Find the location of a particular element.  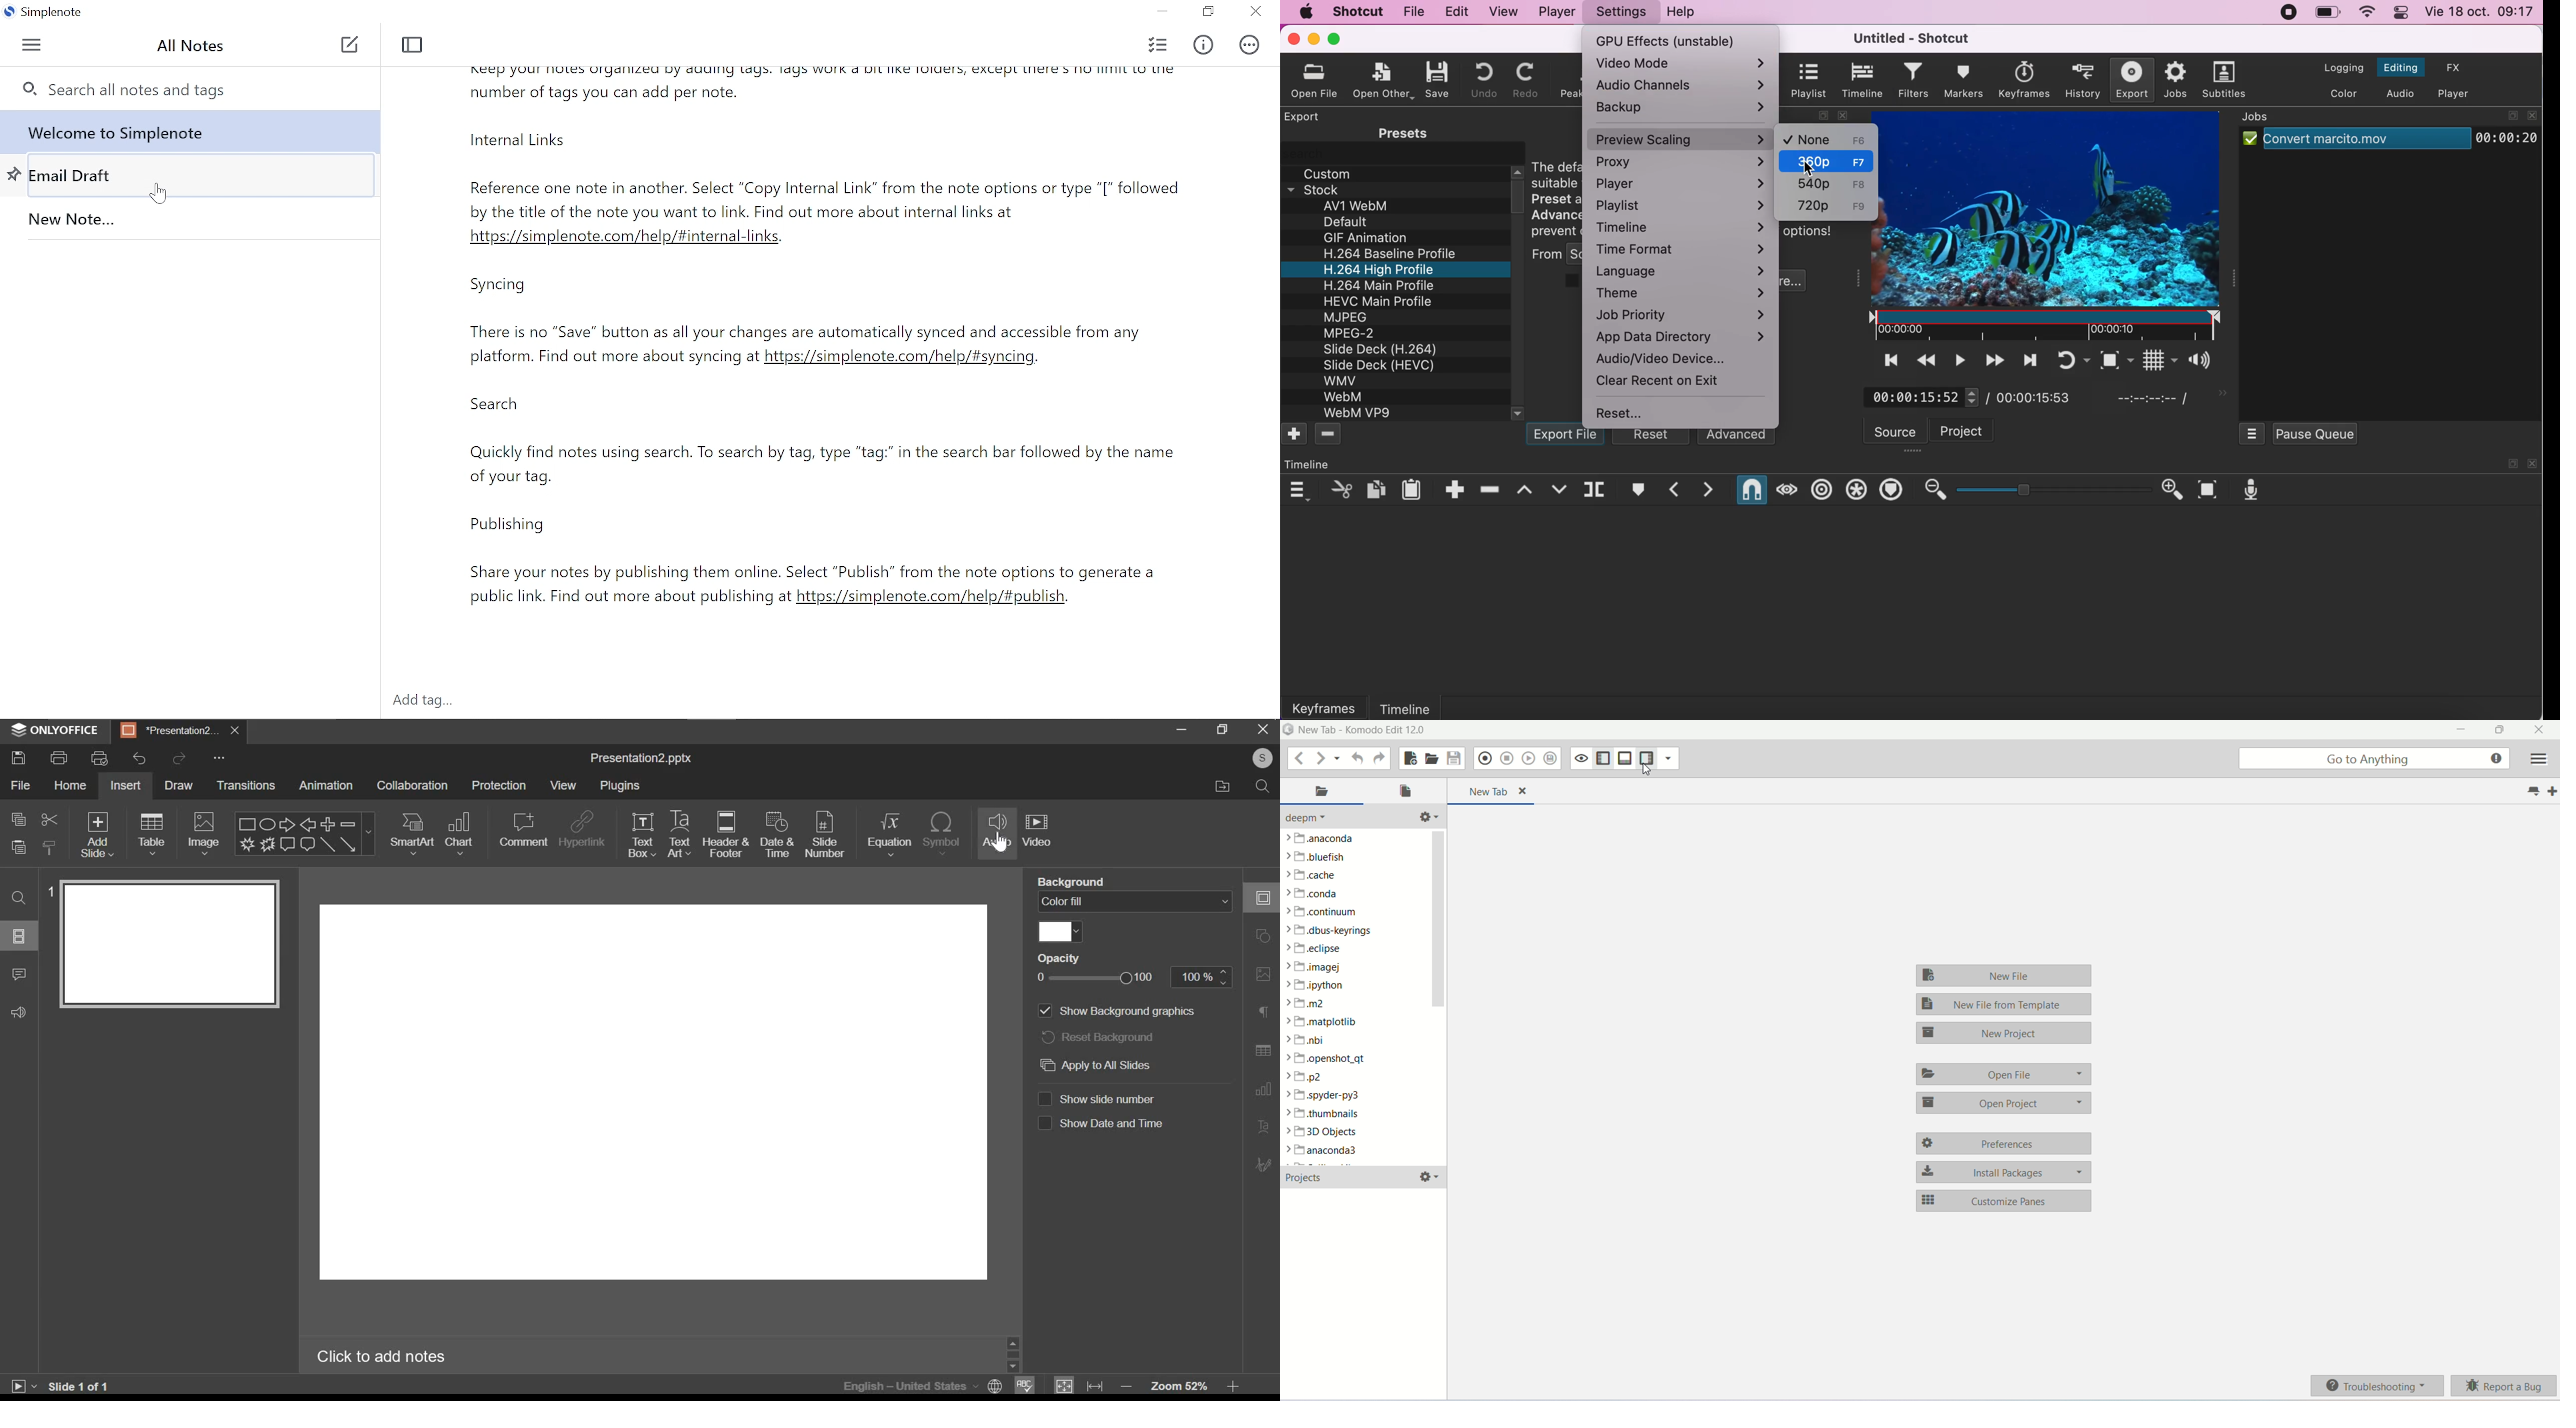

playlist is located at coordinates (1808, 80).